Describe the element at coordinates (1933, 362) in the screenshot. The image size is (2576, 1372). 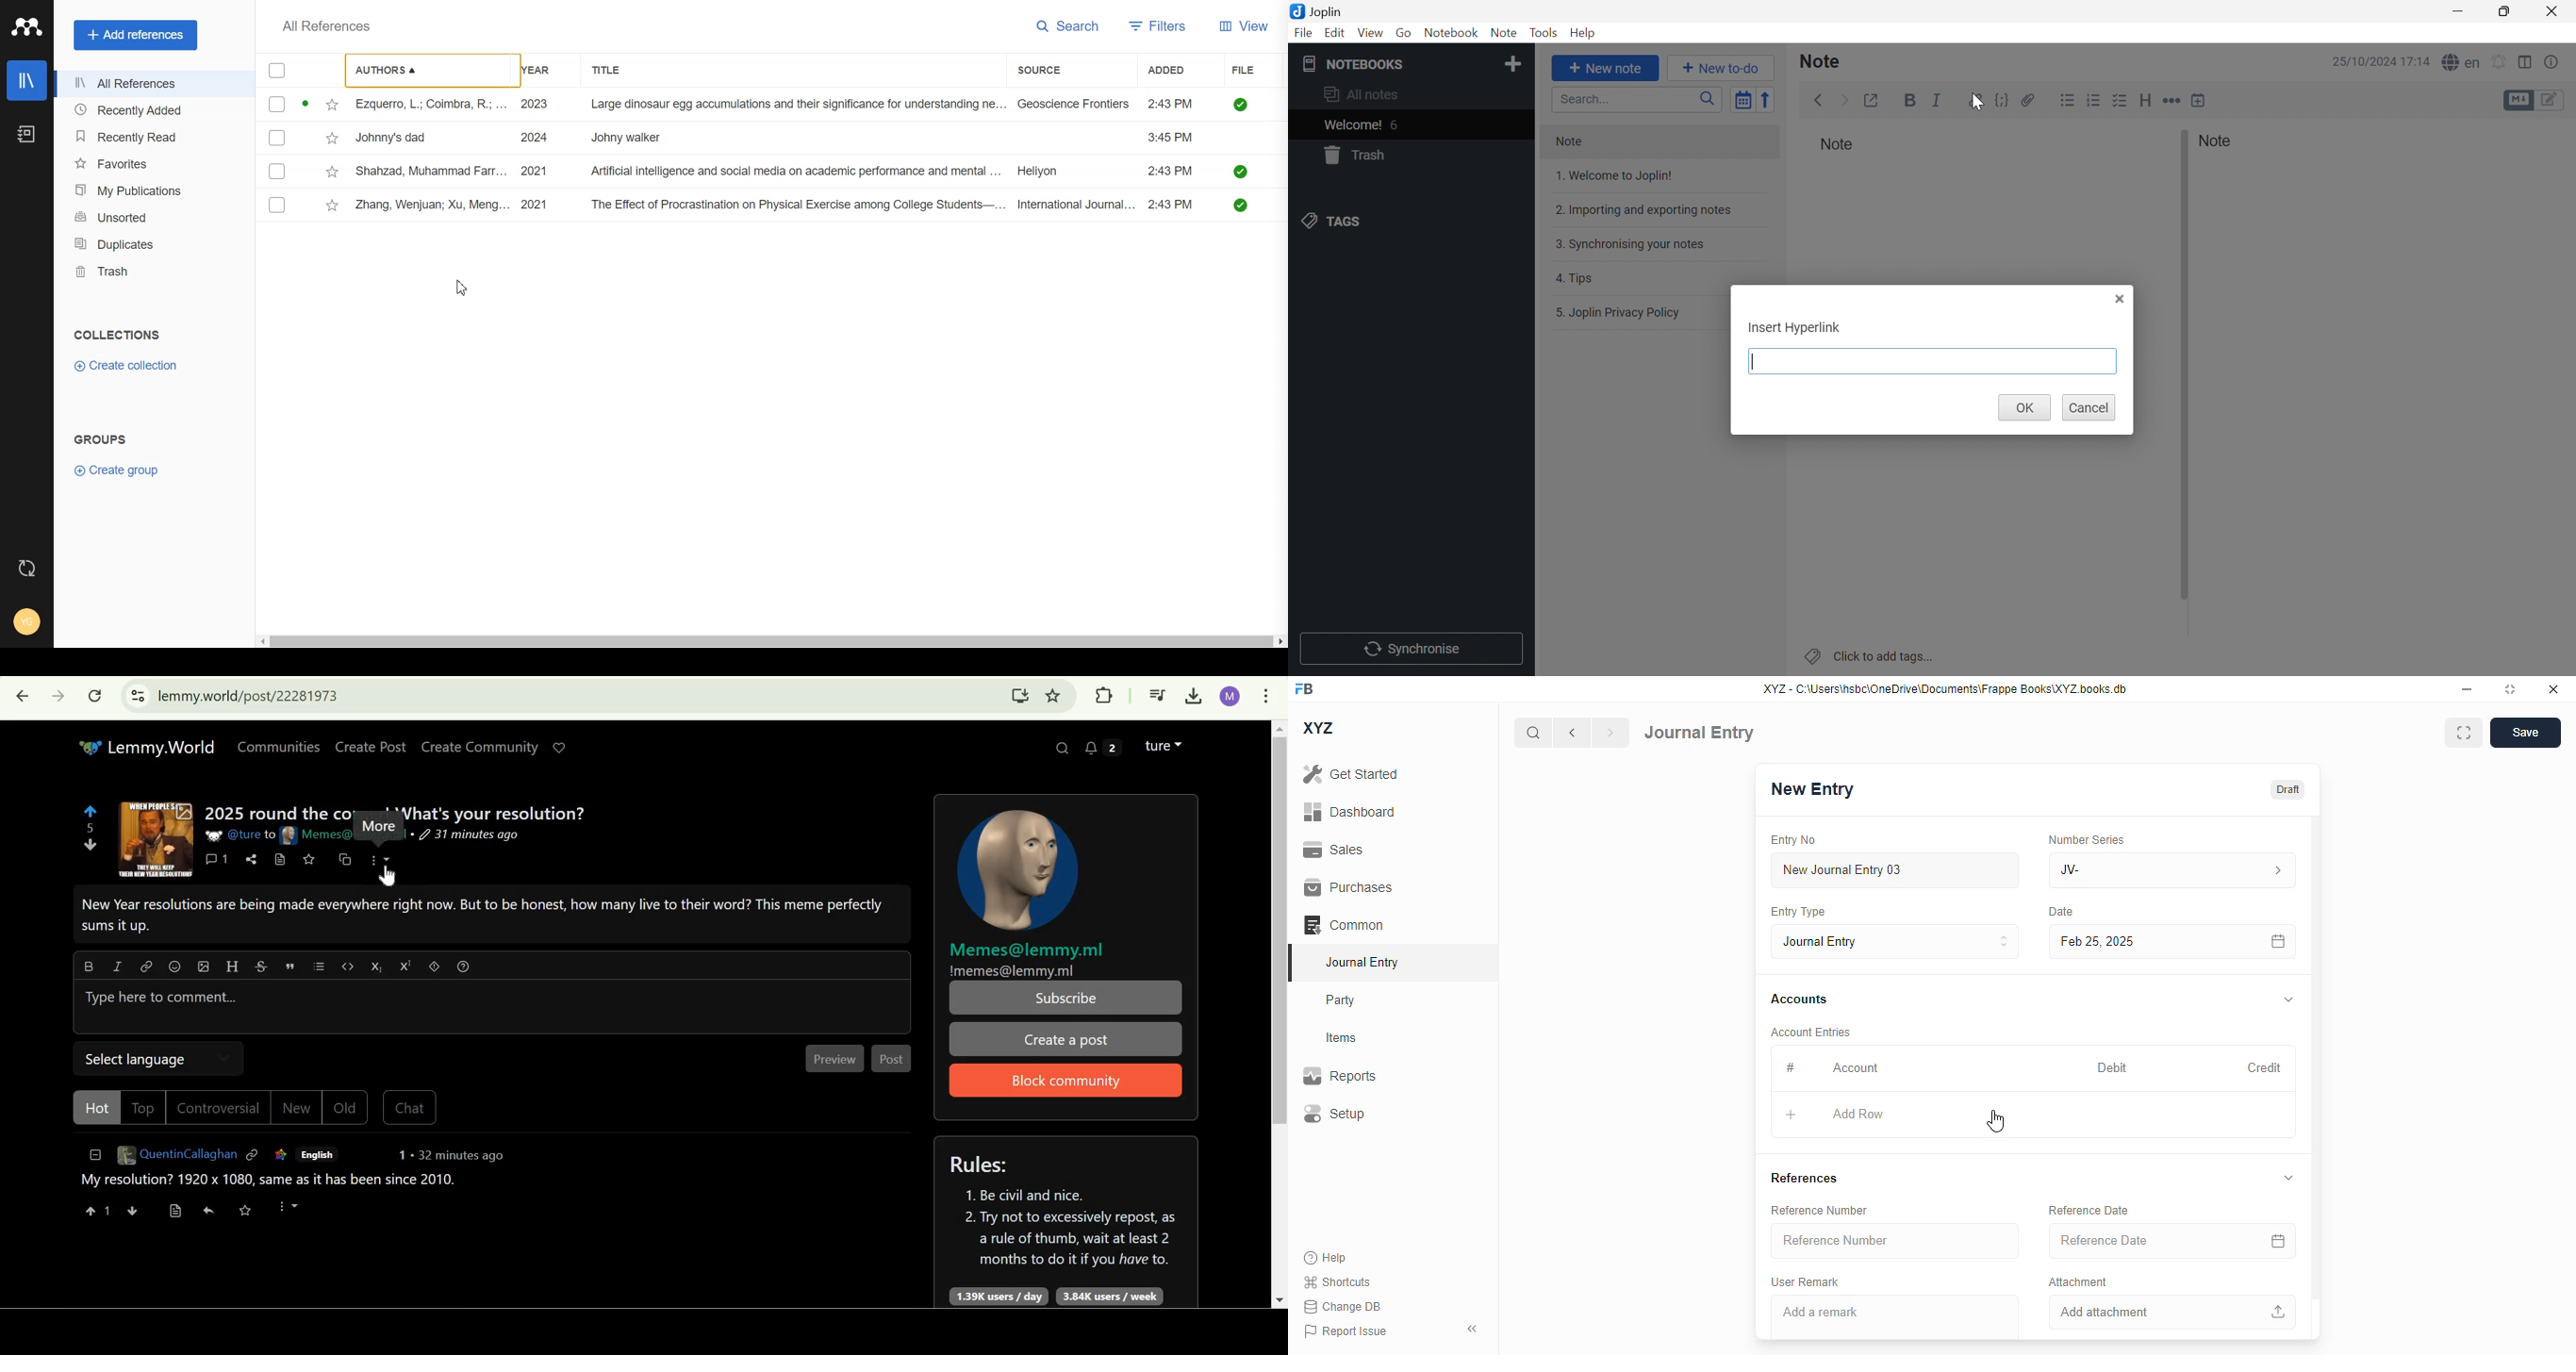
I see `Text box` at that location.